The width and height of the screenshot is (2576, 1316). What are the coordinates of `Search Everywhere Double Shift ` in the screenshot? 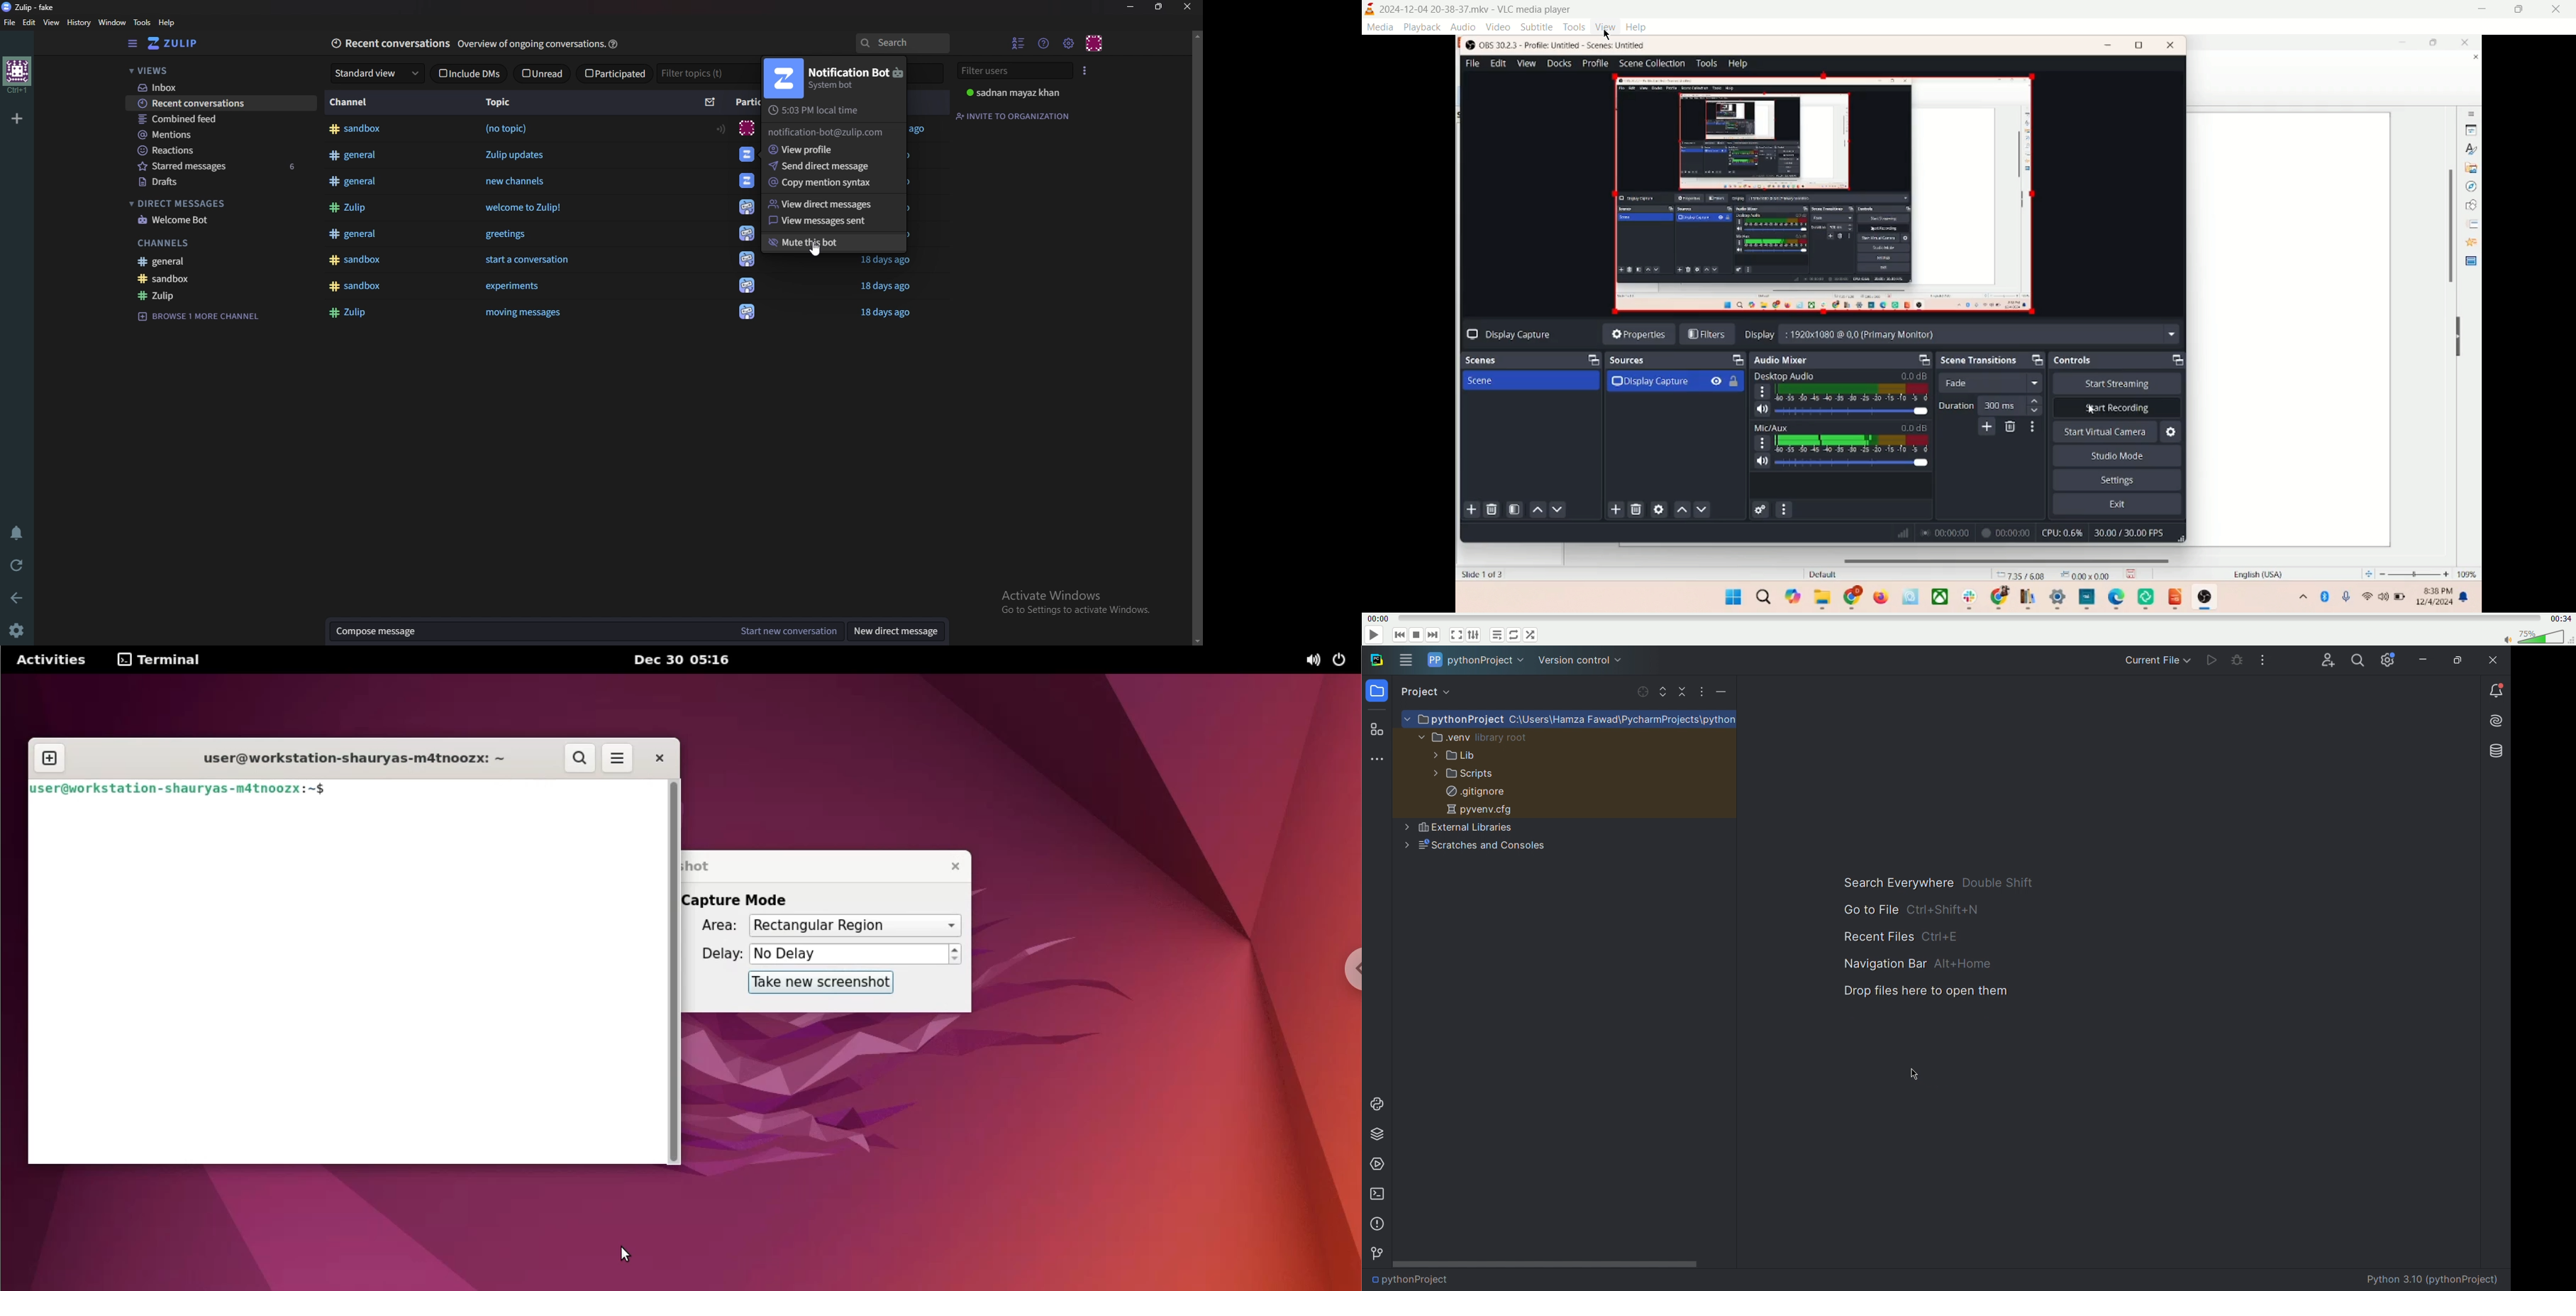 It's located at (1947, 881).